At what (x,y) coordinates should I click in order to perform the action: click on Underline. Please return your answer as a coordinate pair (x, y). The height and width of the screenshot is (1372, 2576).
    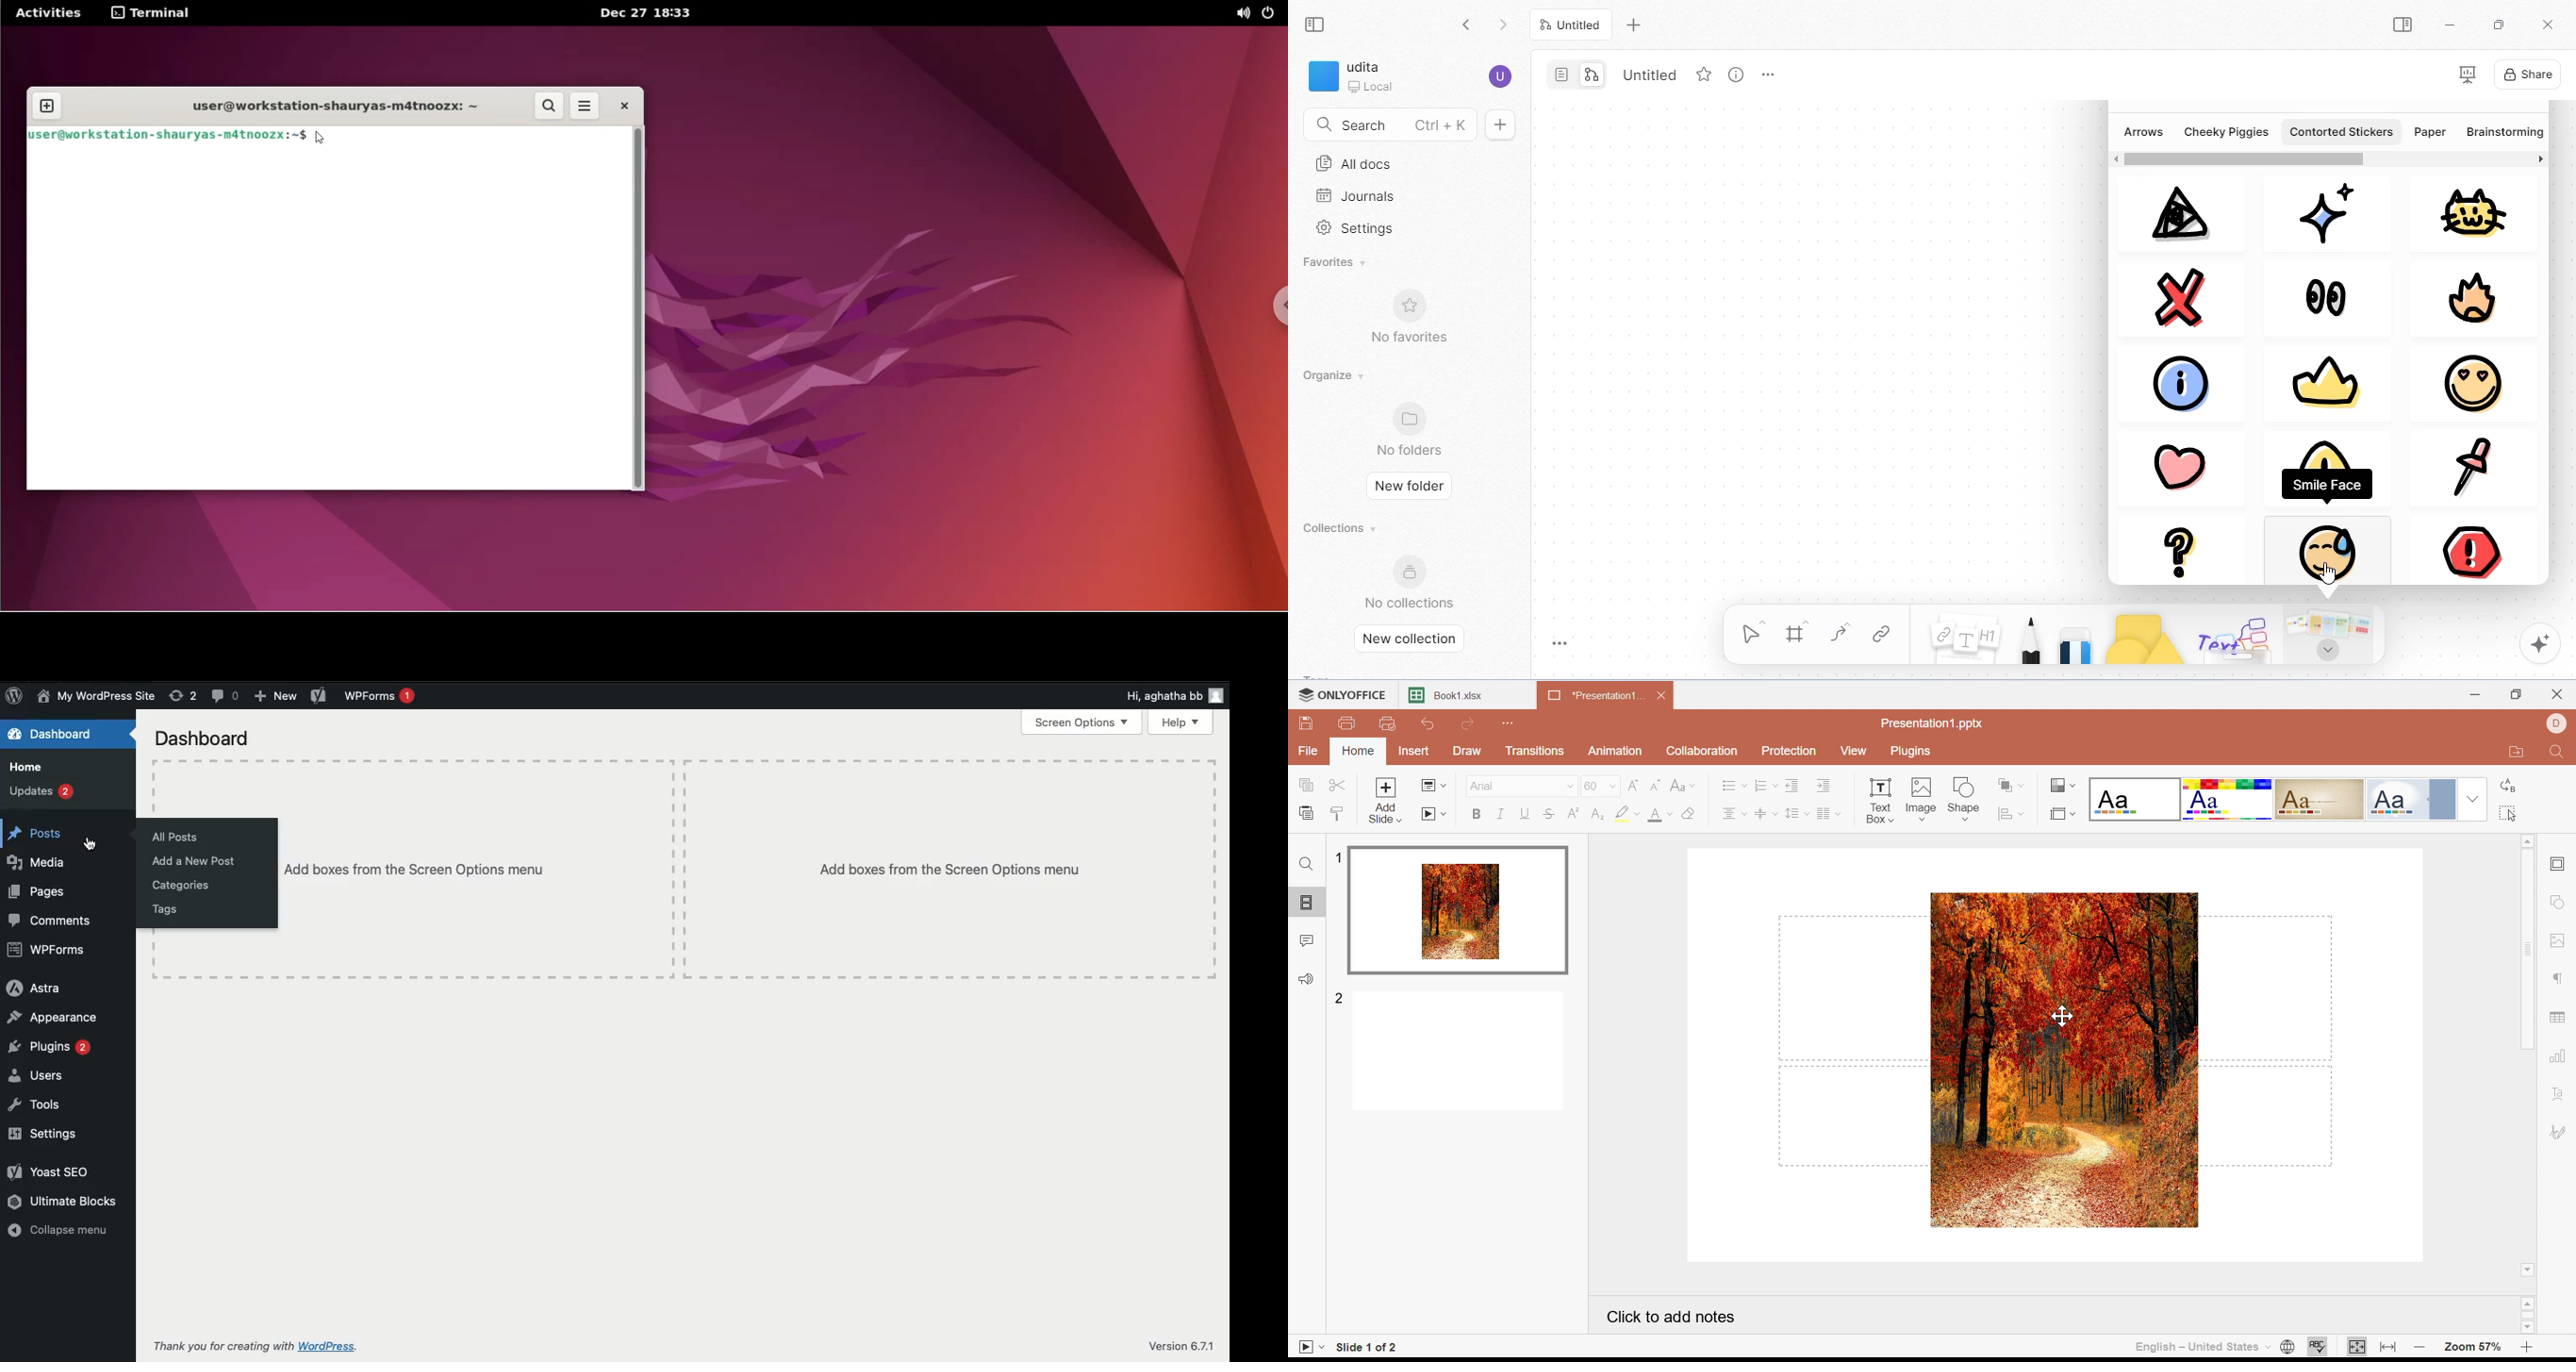
    Looking at the image, I should click on (1523, 813).